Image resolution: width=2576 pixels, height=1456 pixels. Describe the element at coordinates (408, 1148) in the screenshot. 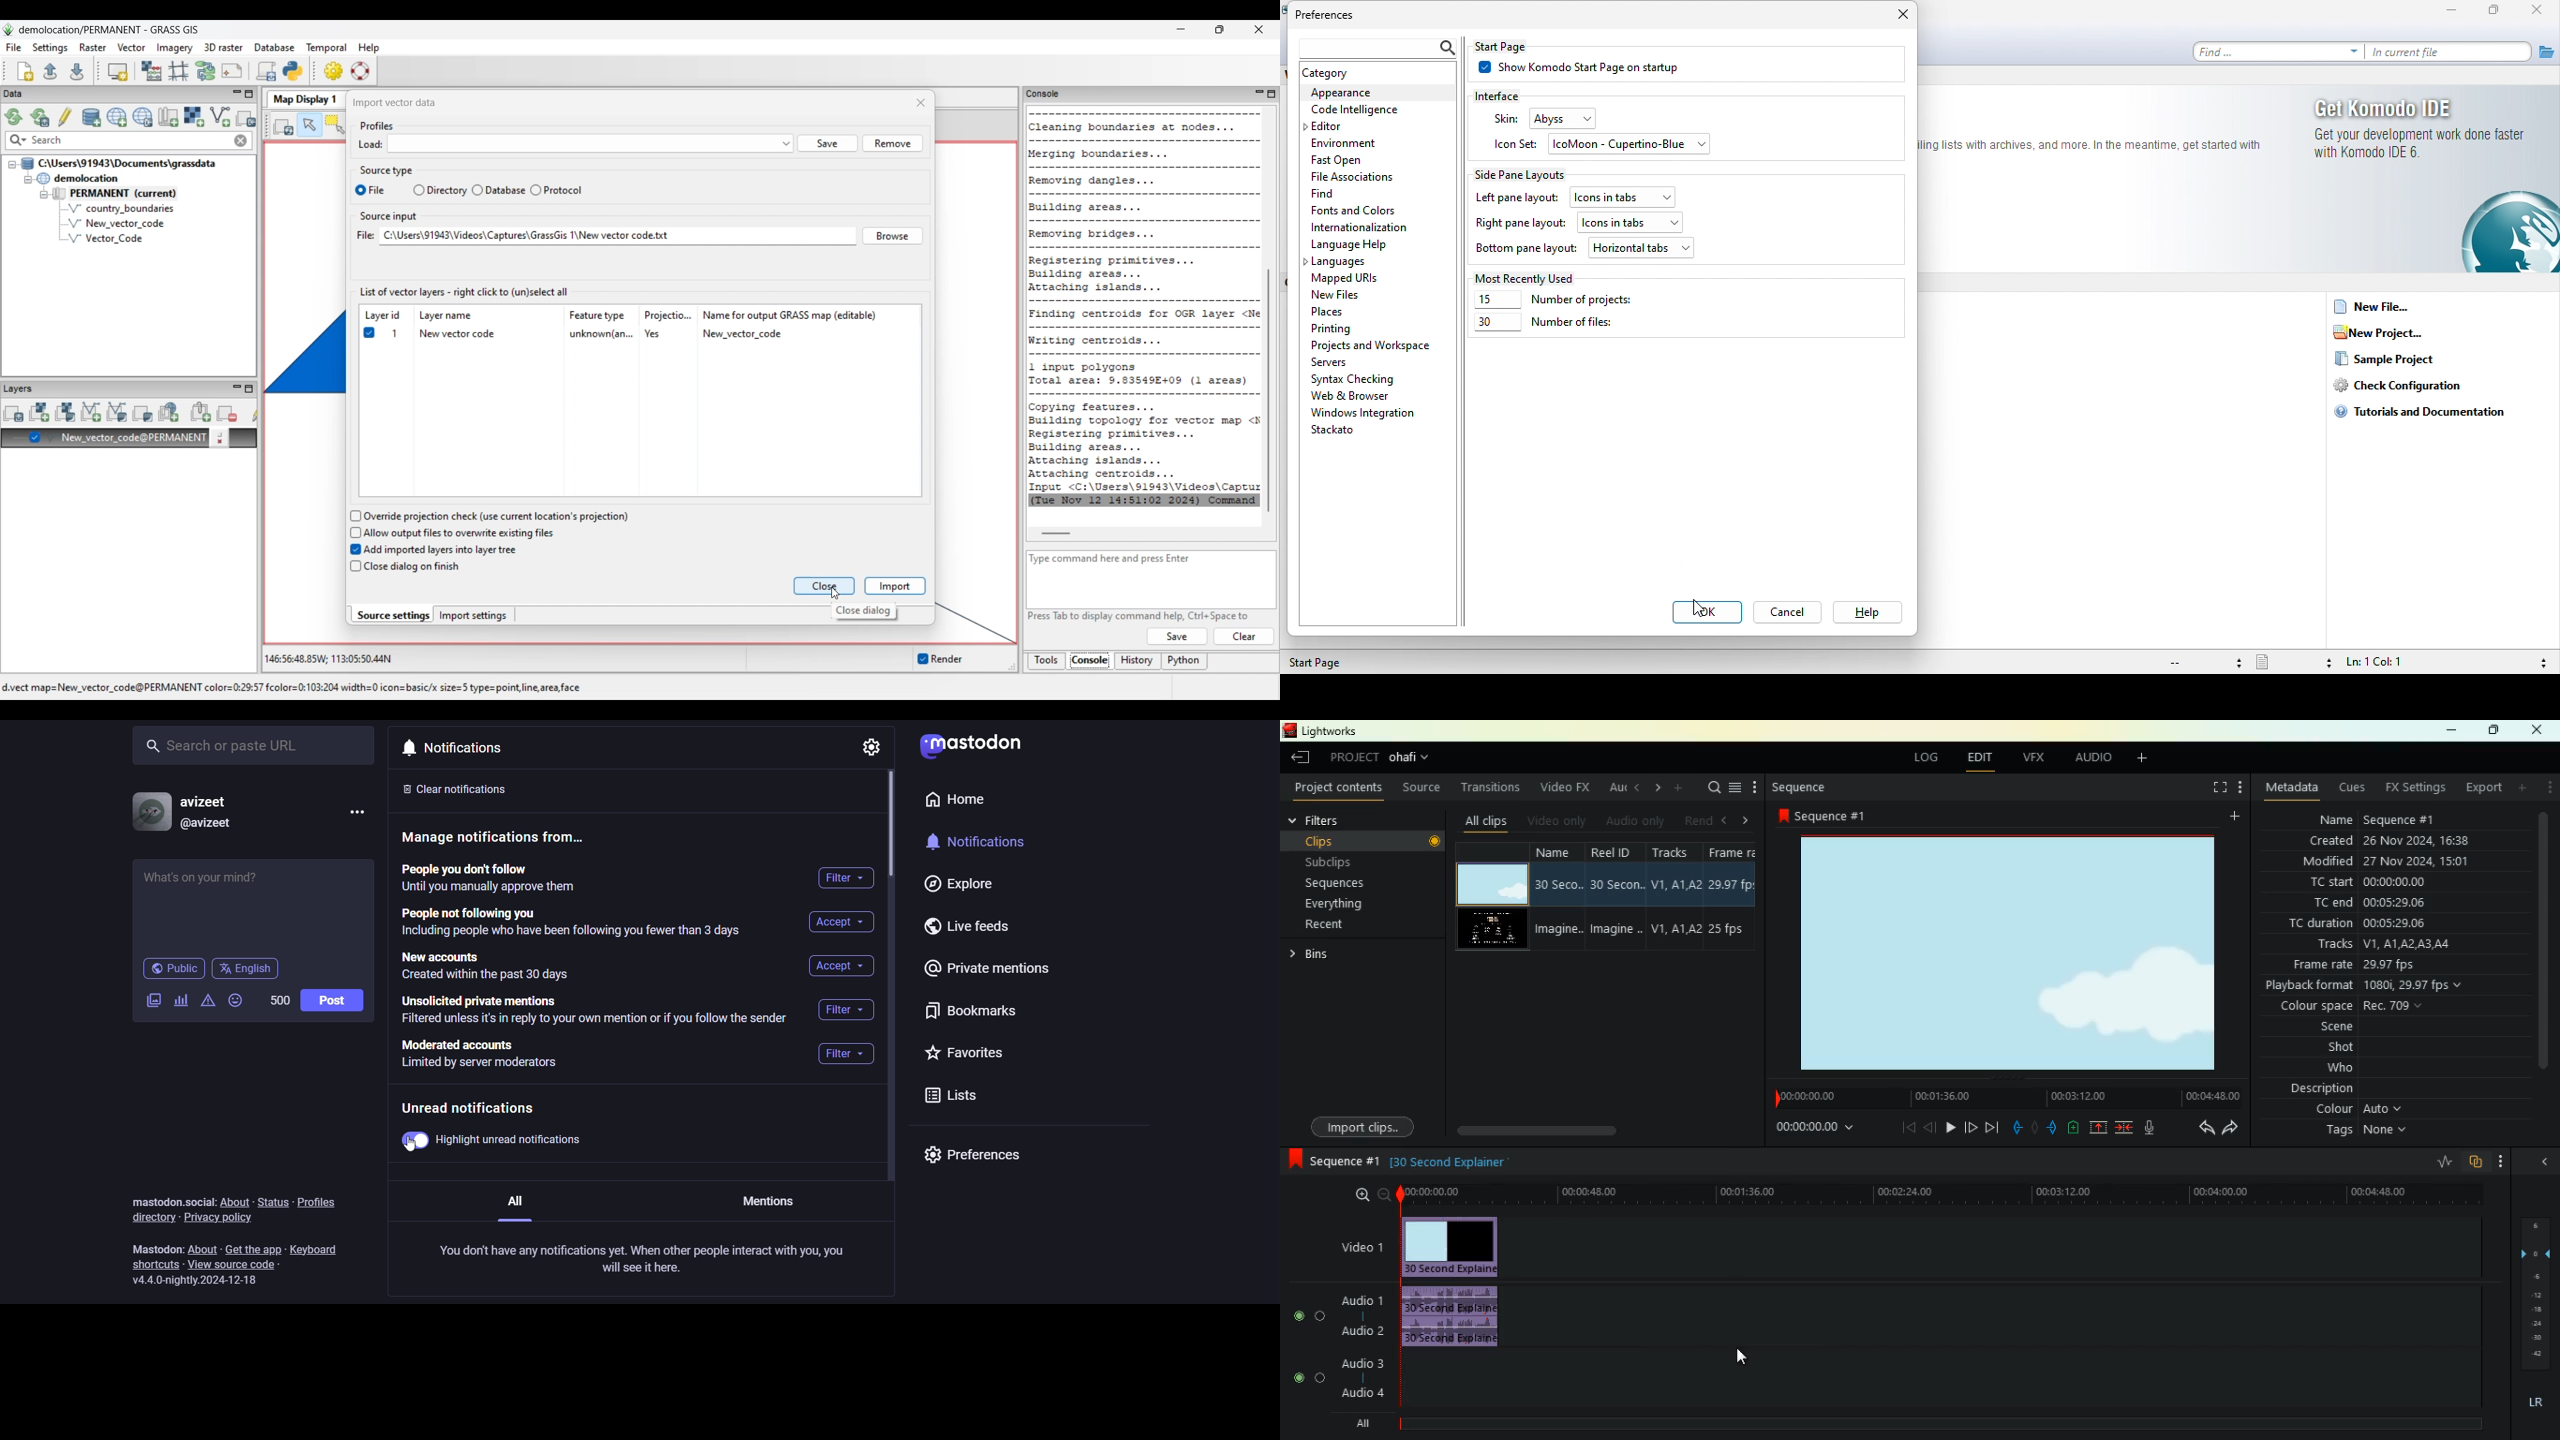

I see `cursor` at that location.